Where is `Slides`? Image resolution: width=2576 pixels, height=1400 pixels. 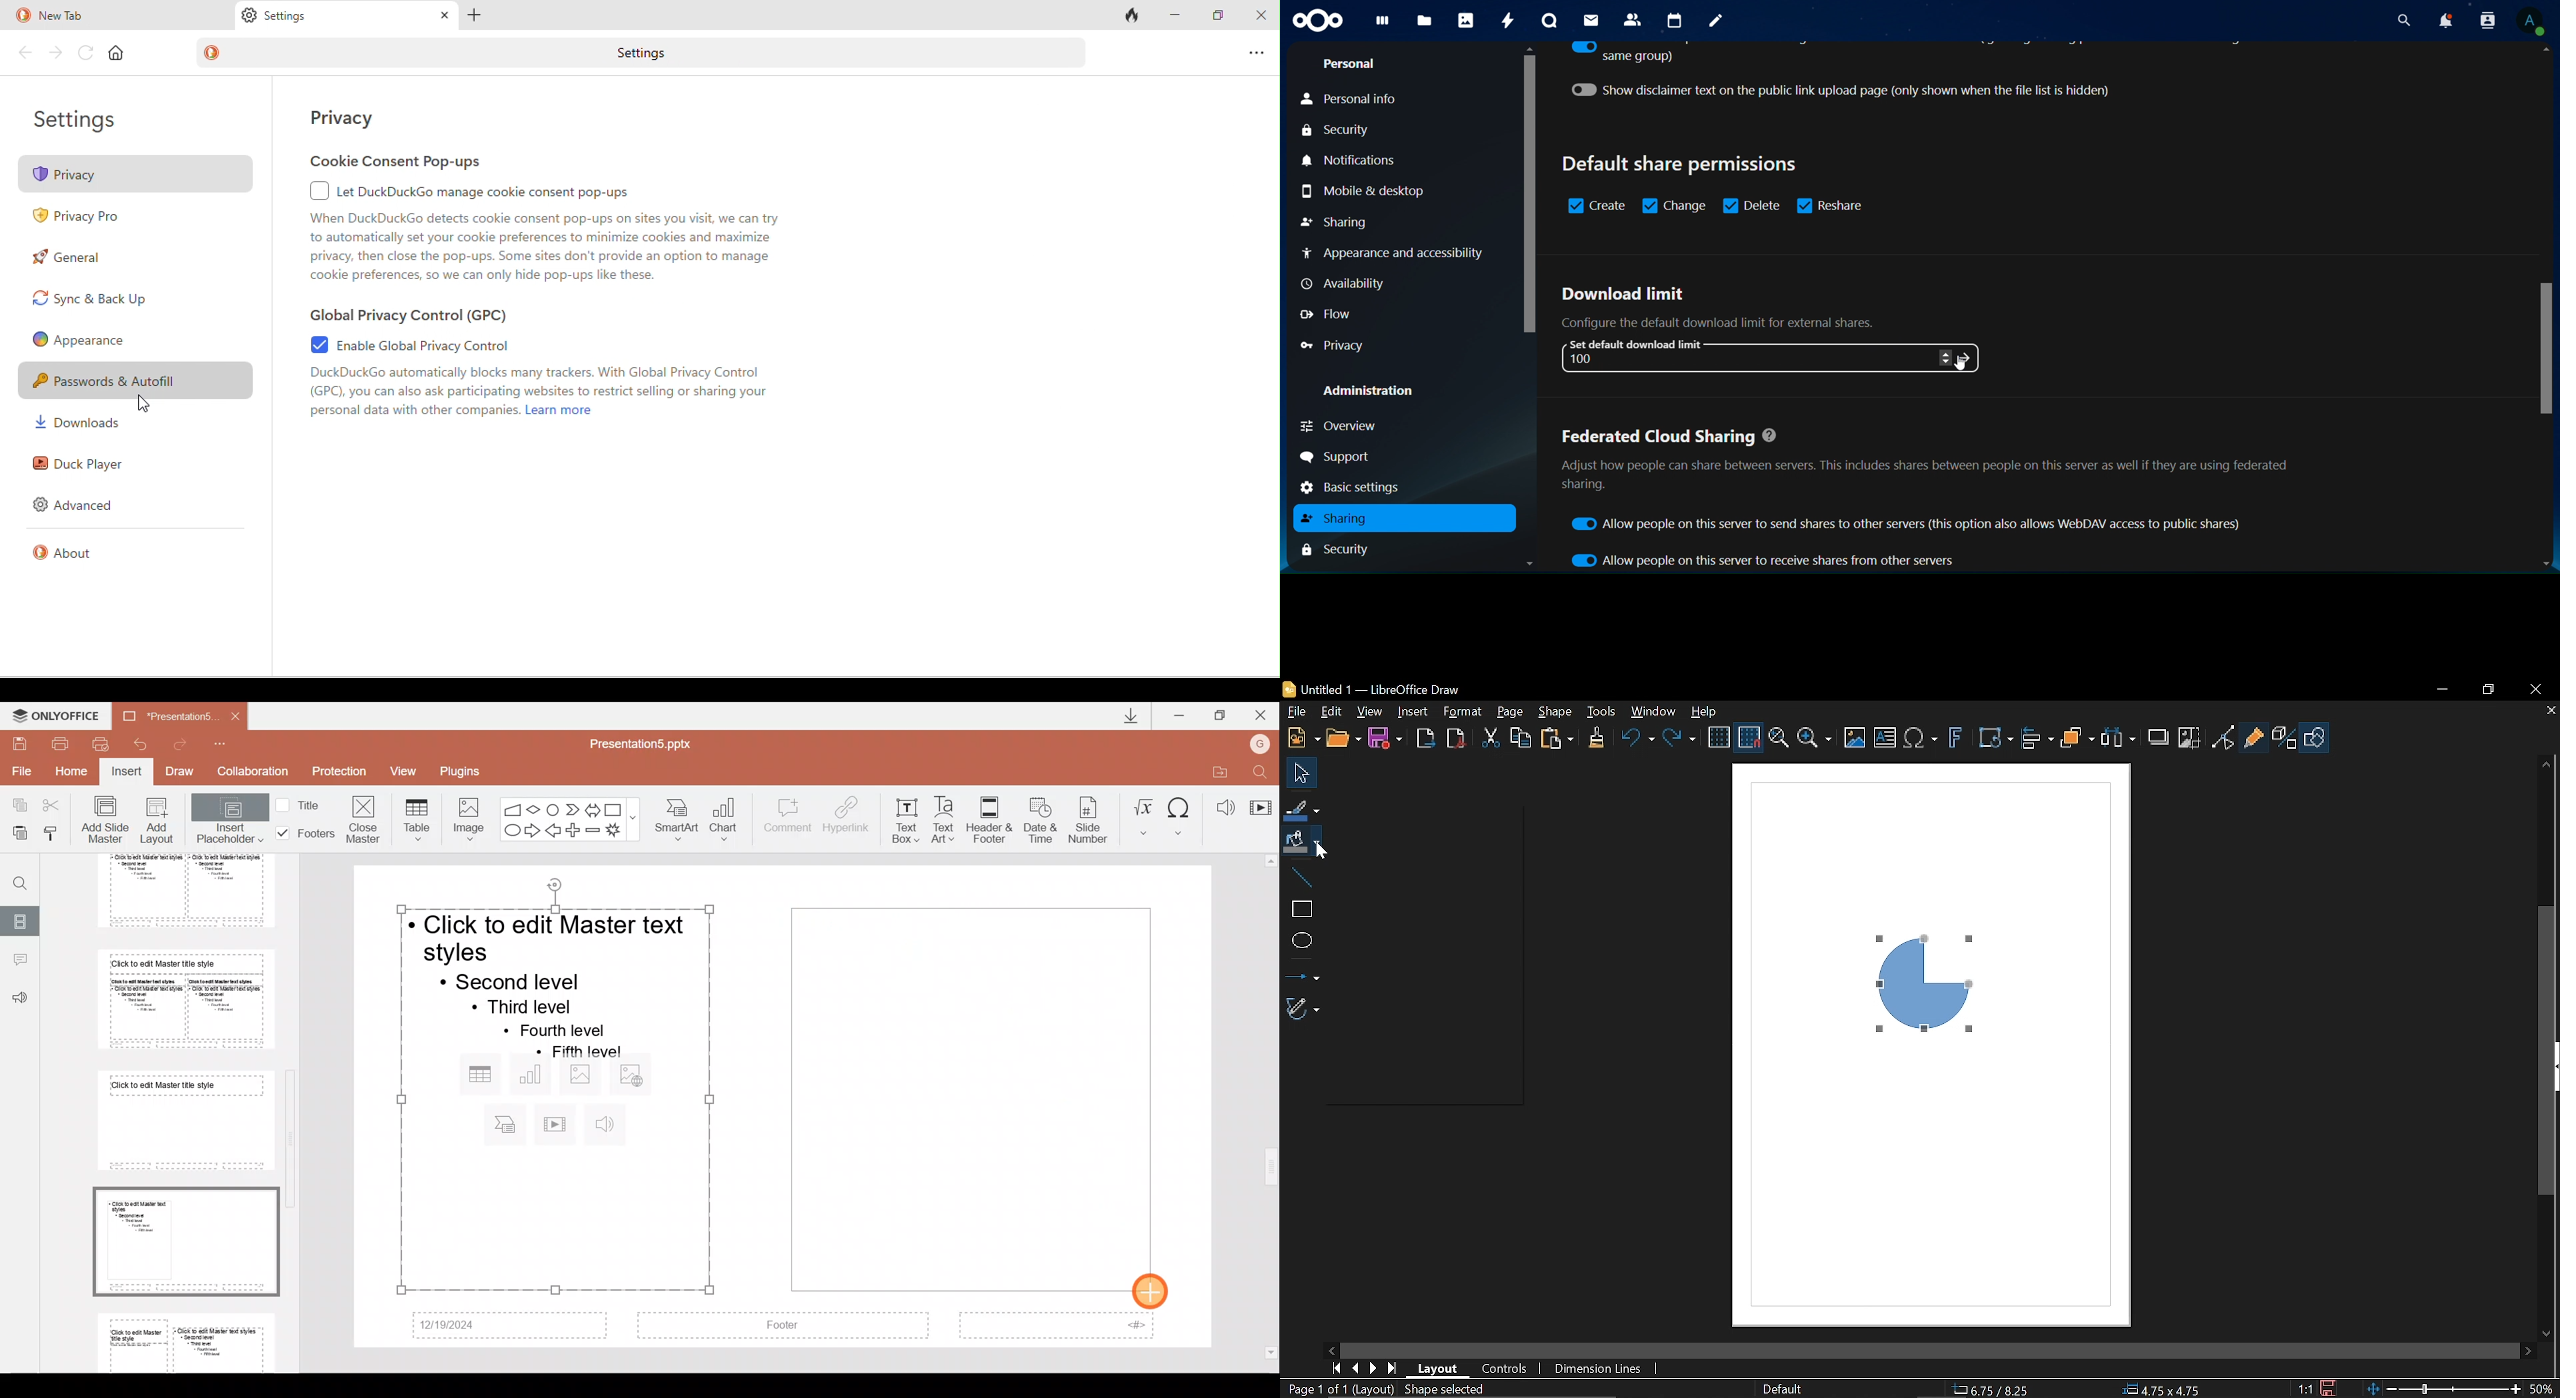 Slides is located at coordinates (21, 919).